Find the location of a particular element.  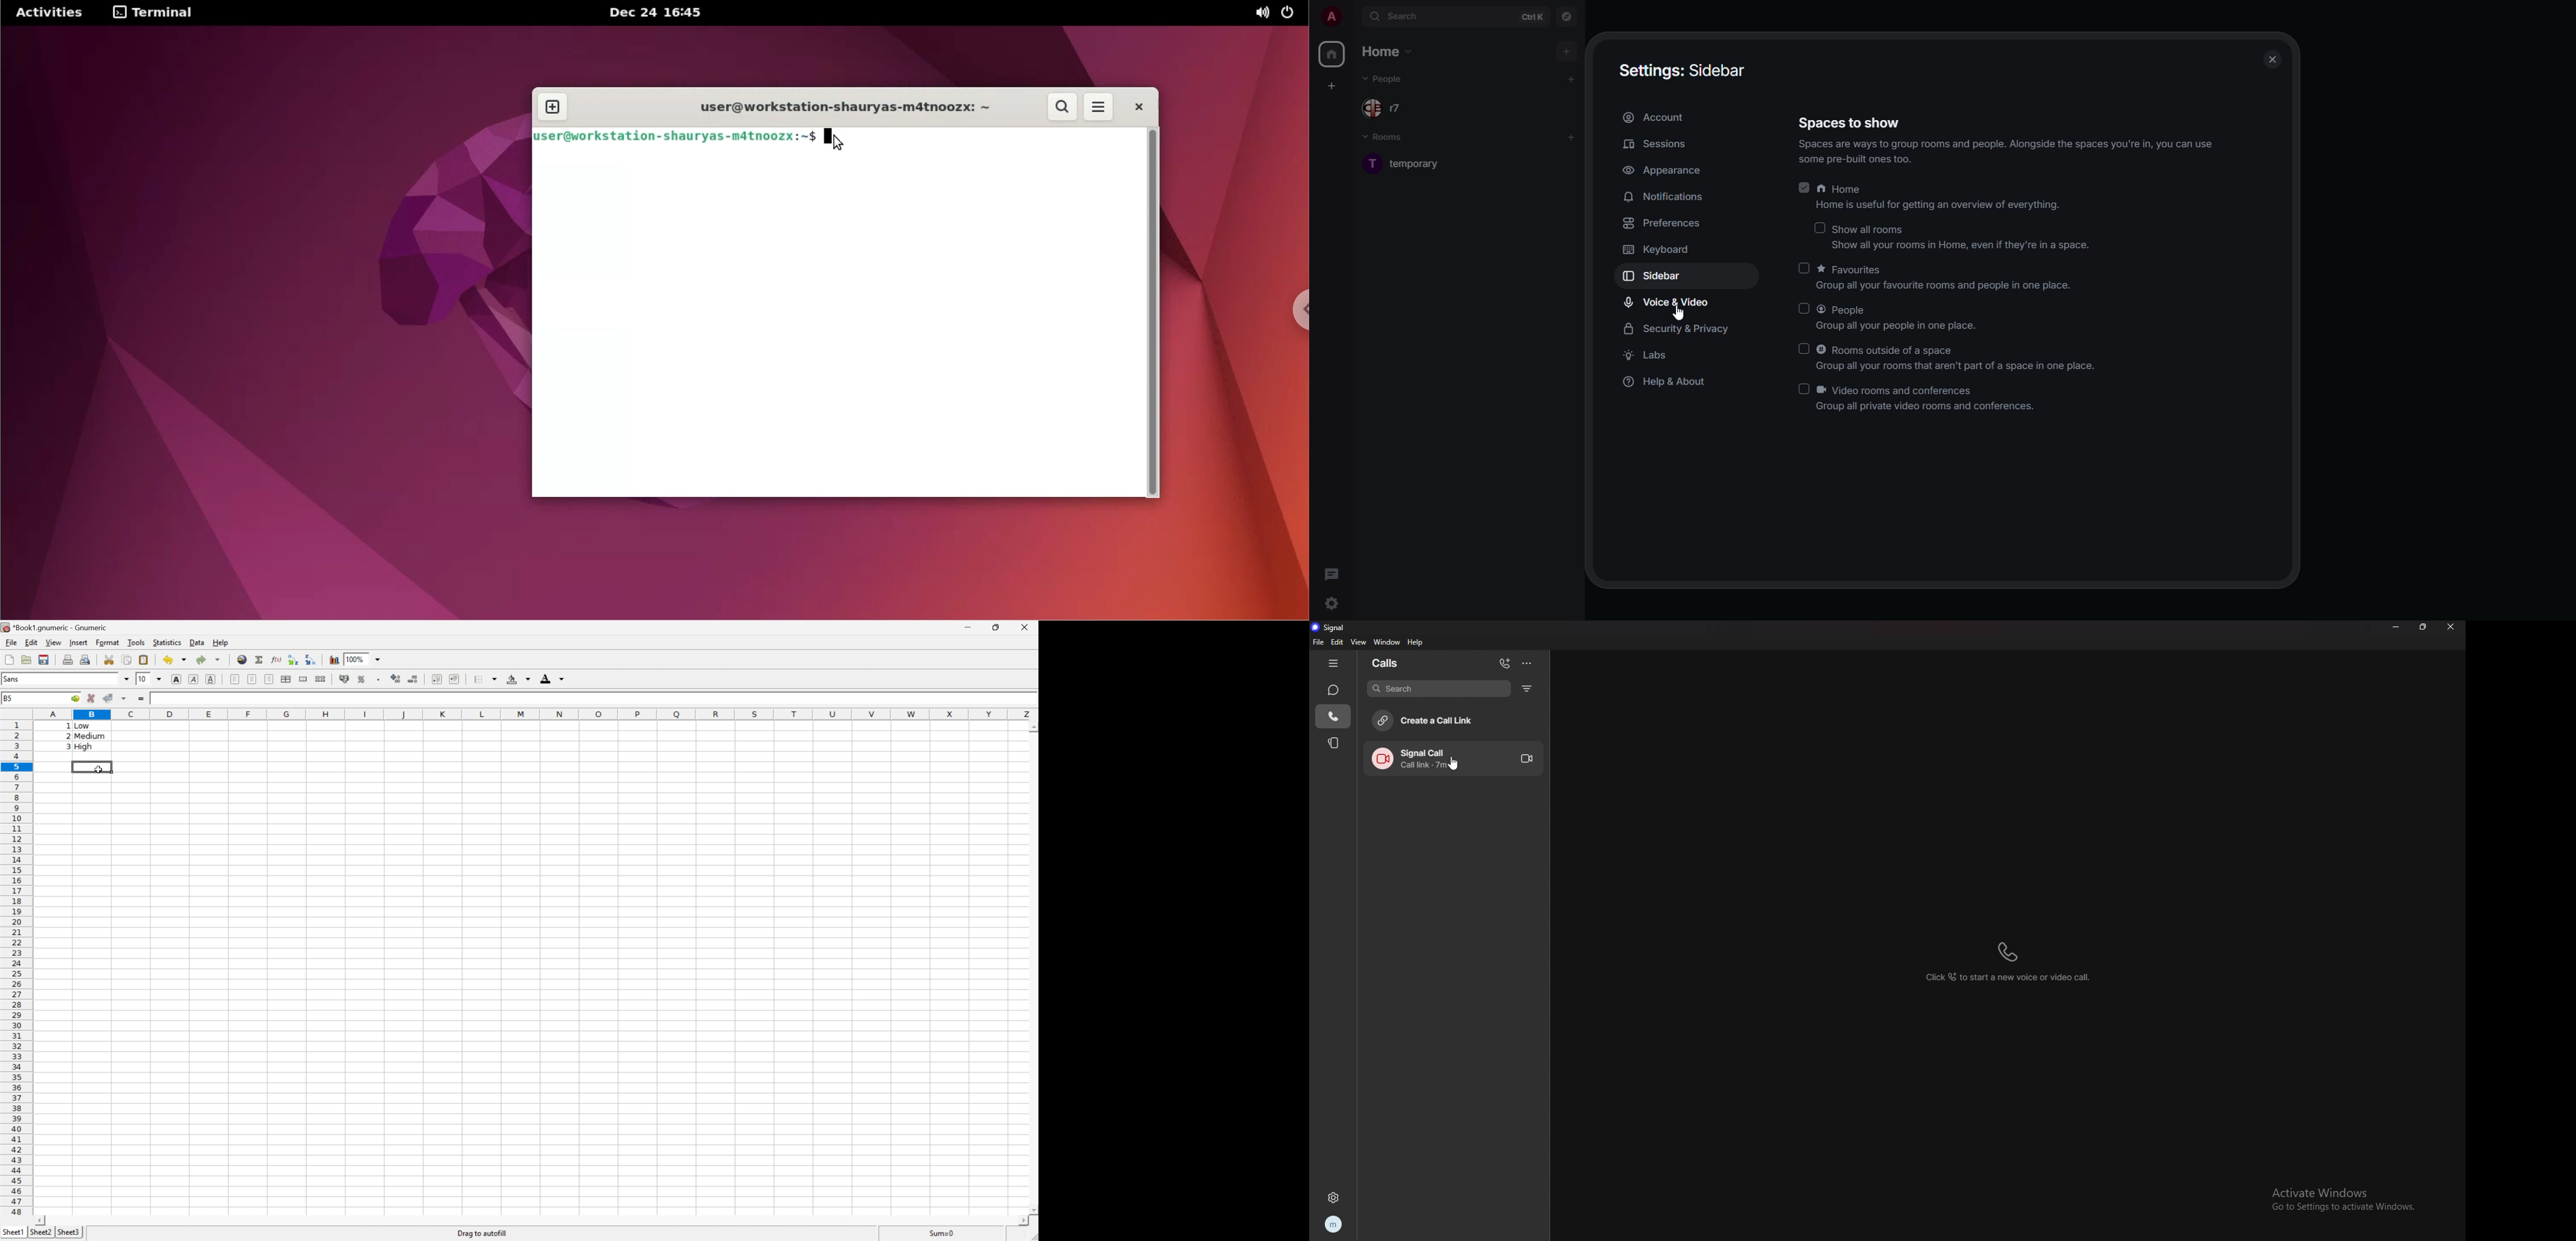

Scroll Down is located at coordinates (1032, 1209).